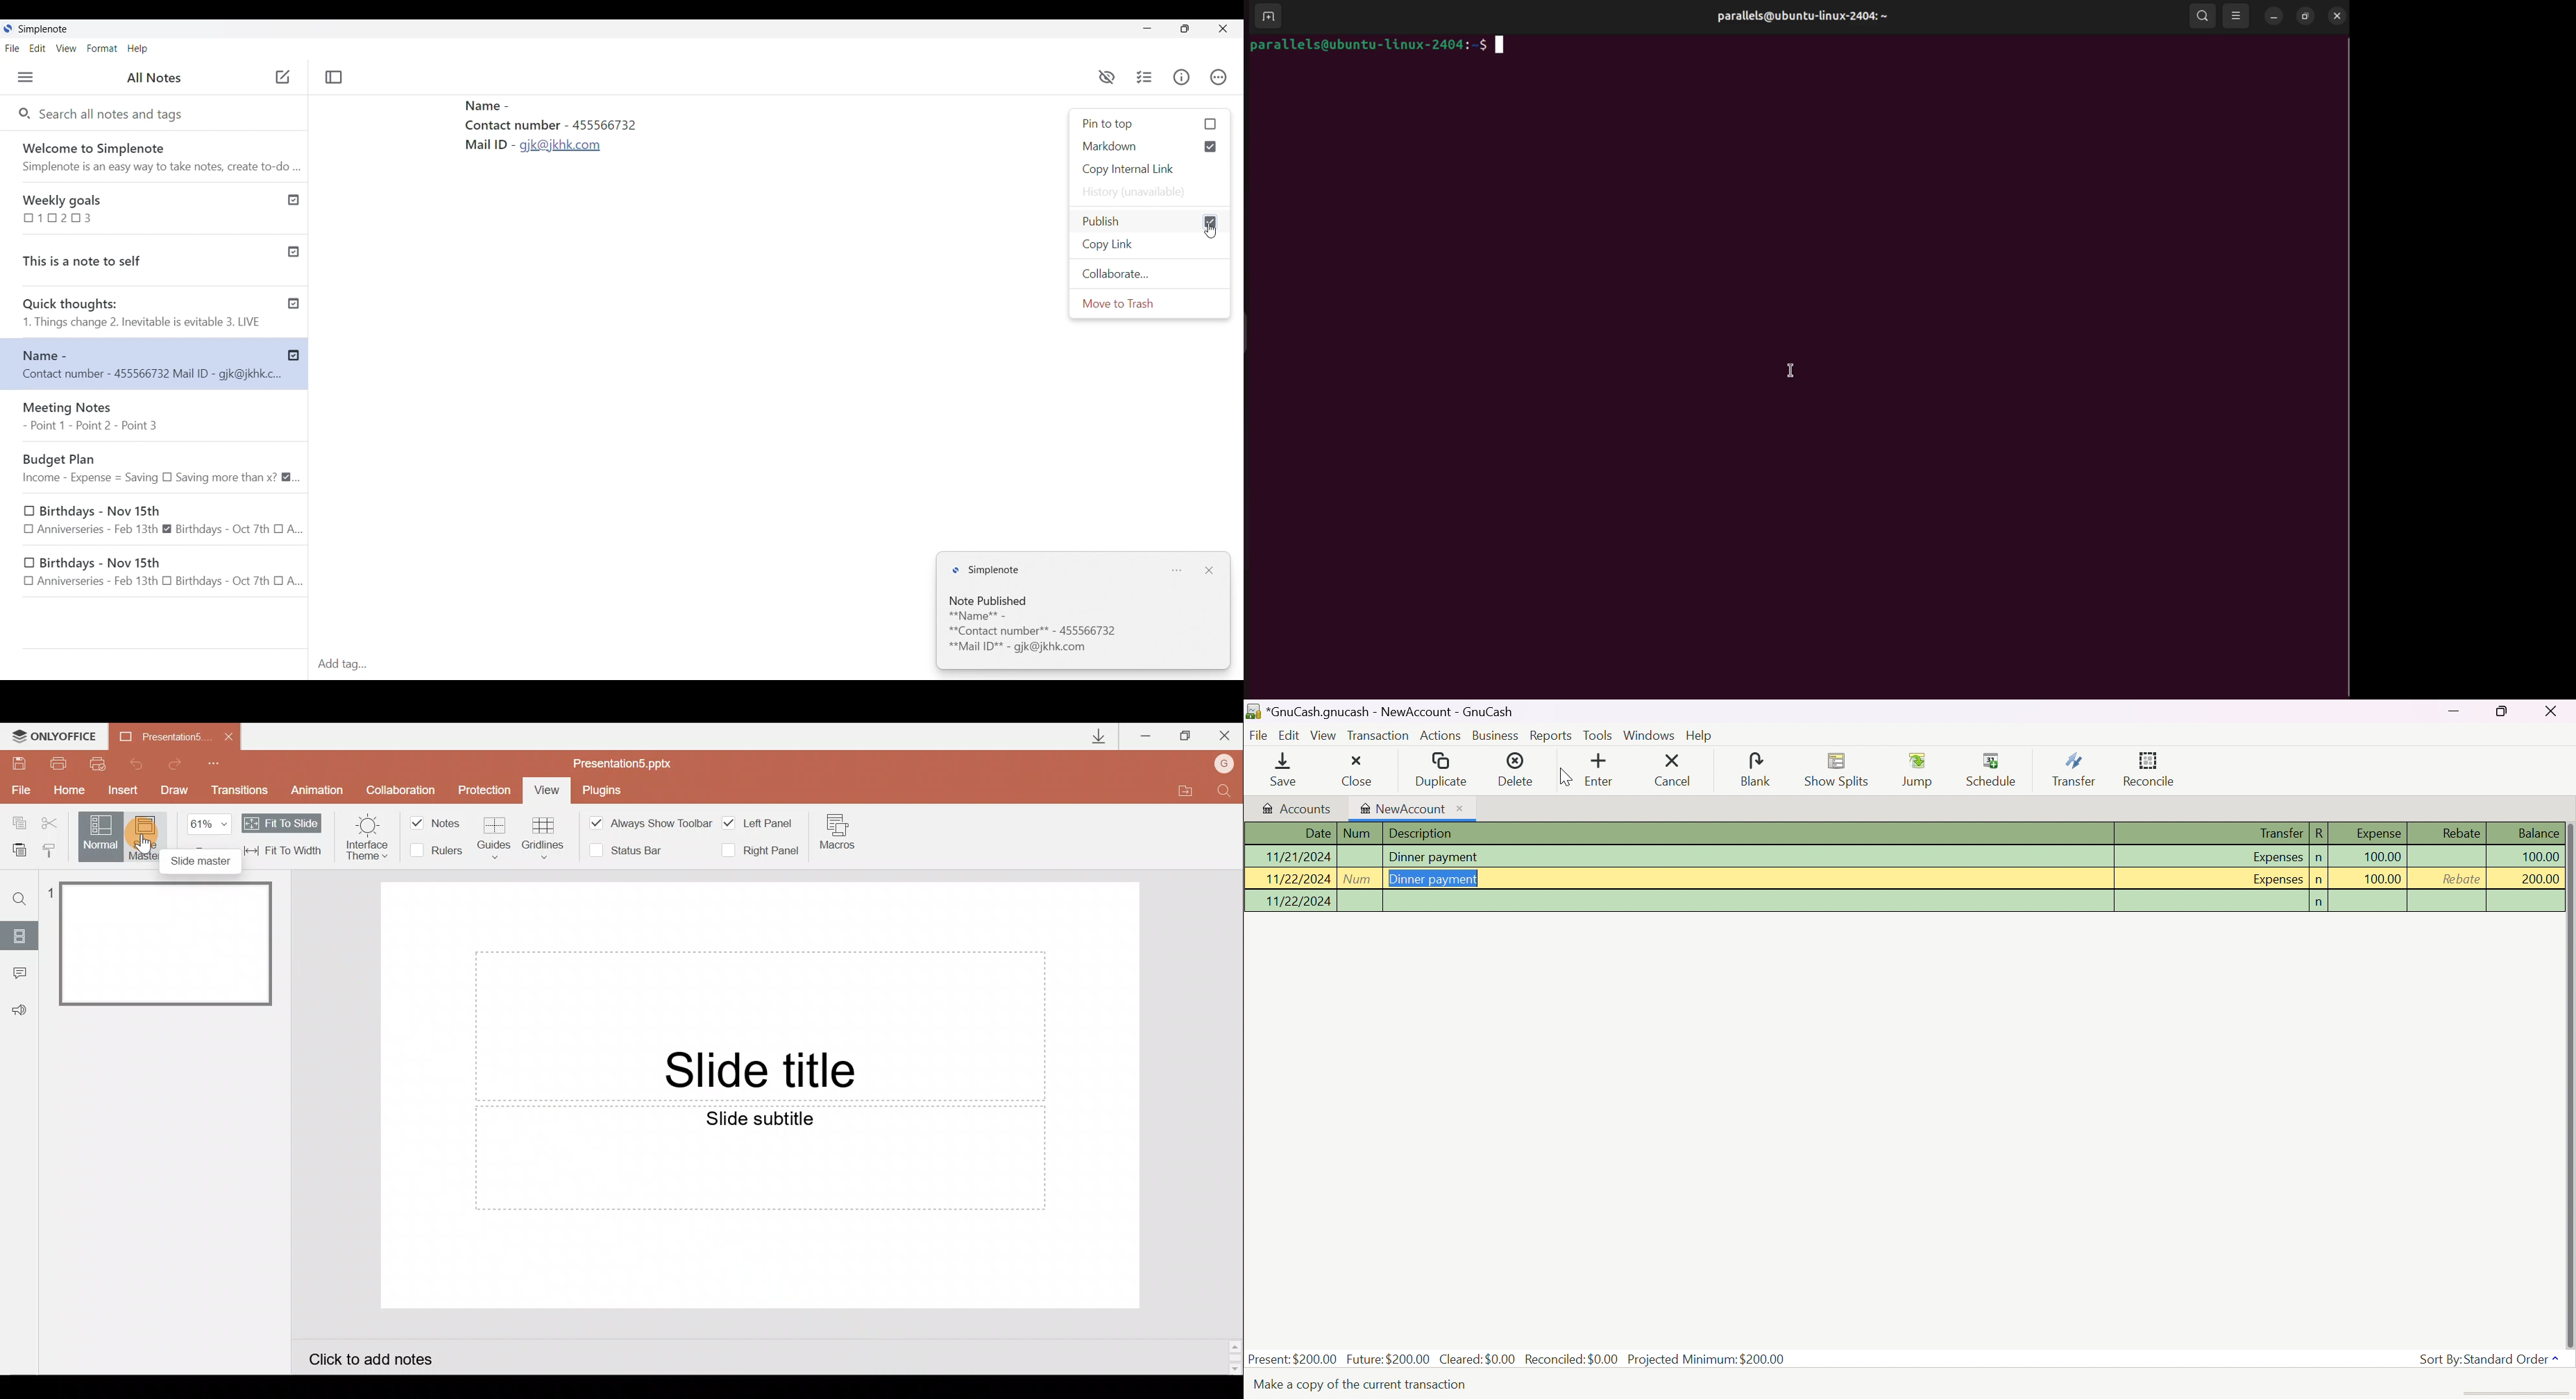 This screenshot has height=1400, width=2576. I want to click on Status bar, so click(628, 852).